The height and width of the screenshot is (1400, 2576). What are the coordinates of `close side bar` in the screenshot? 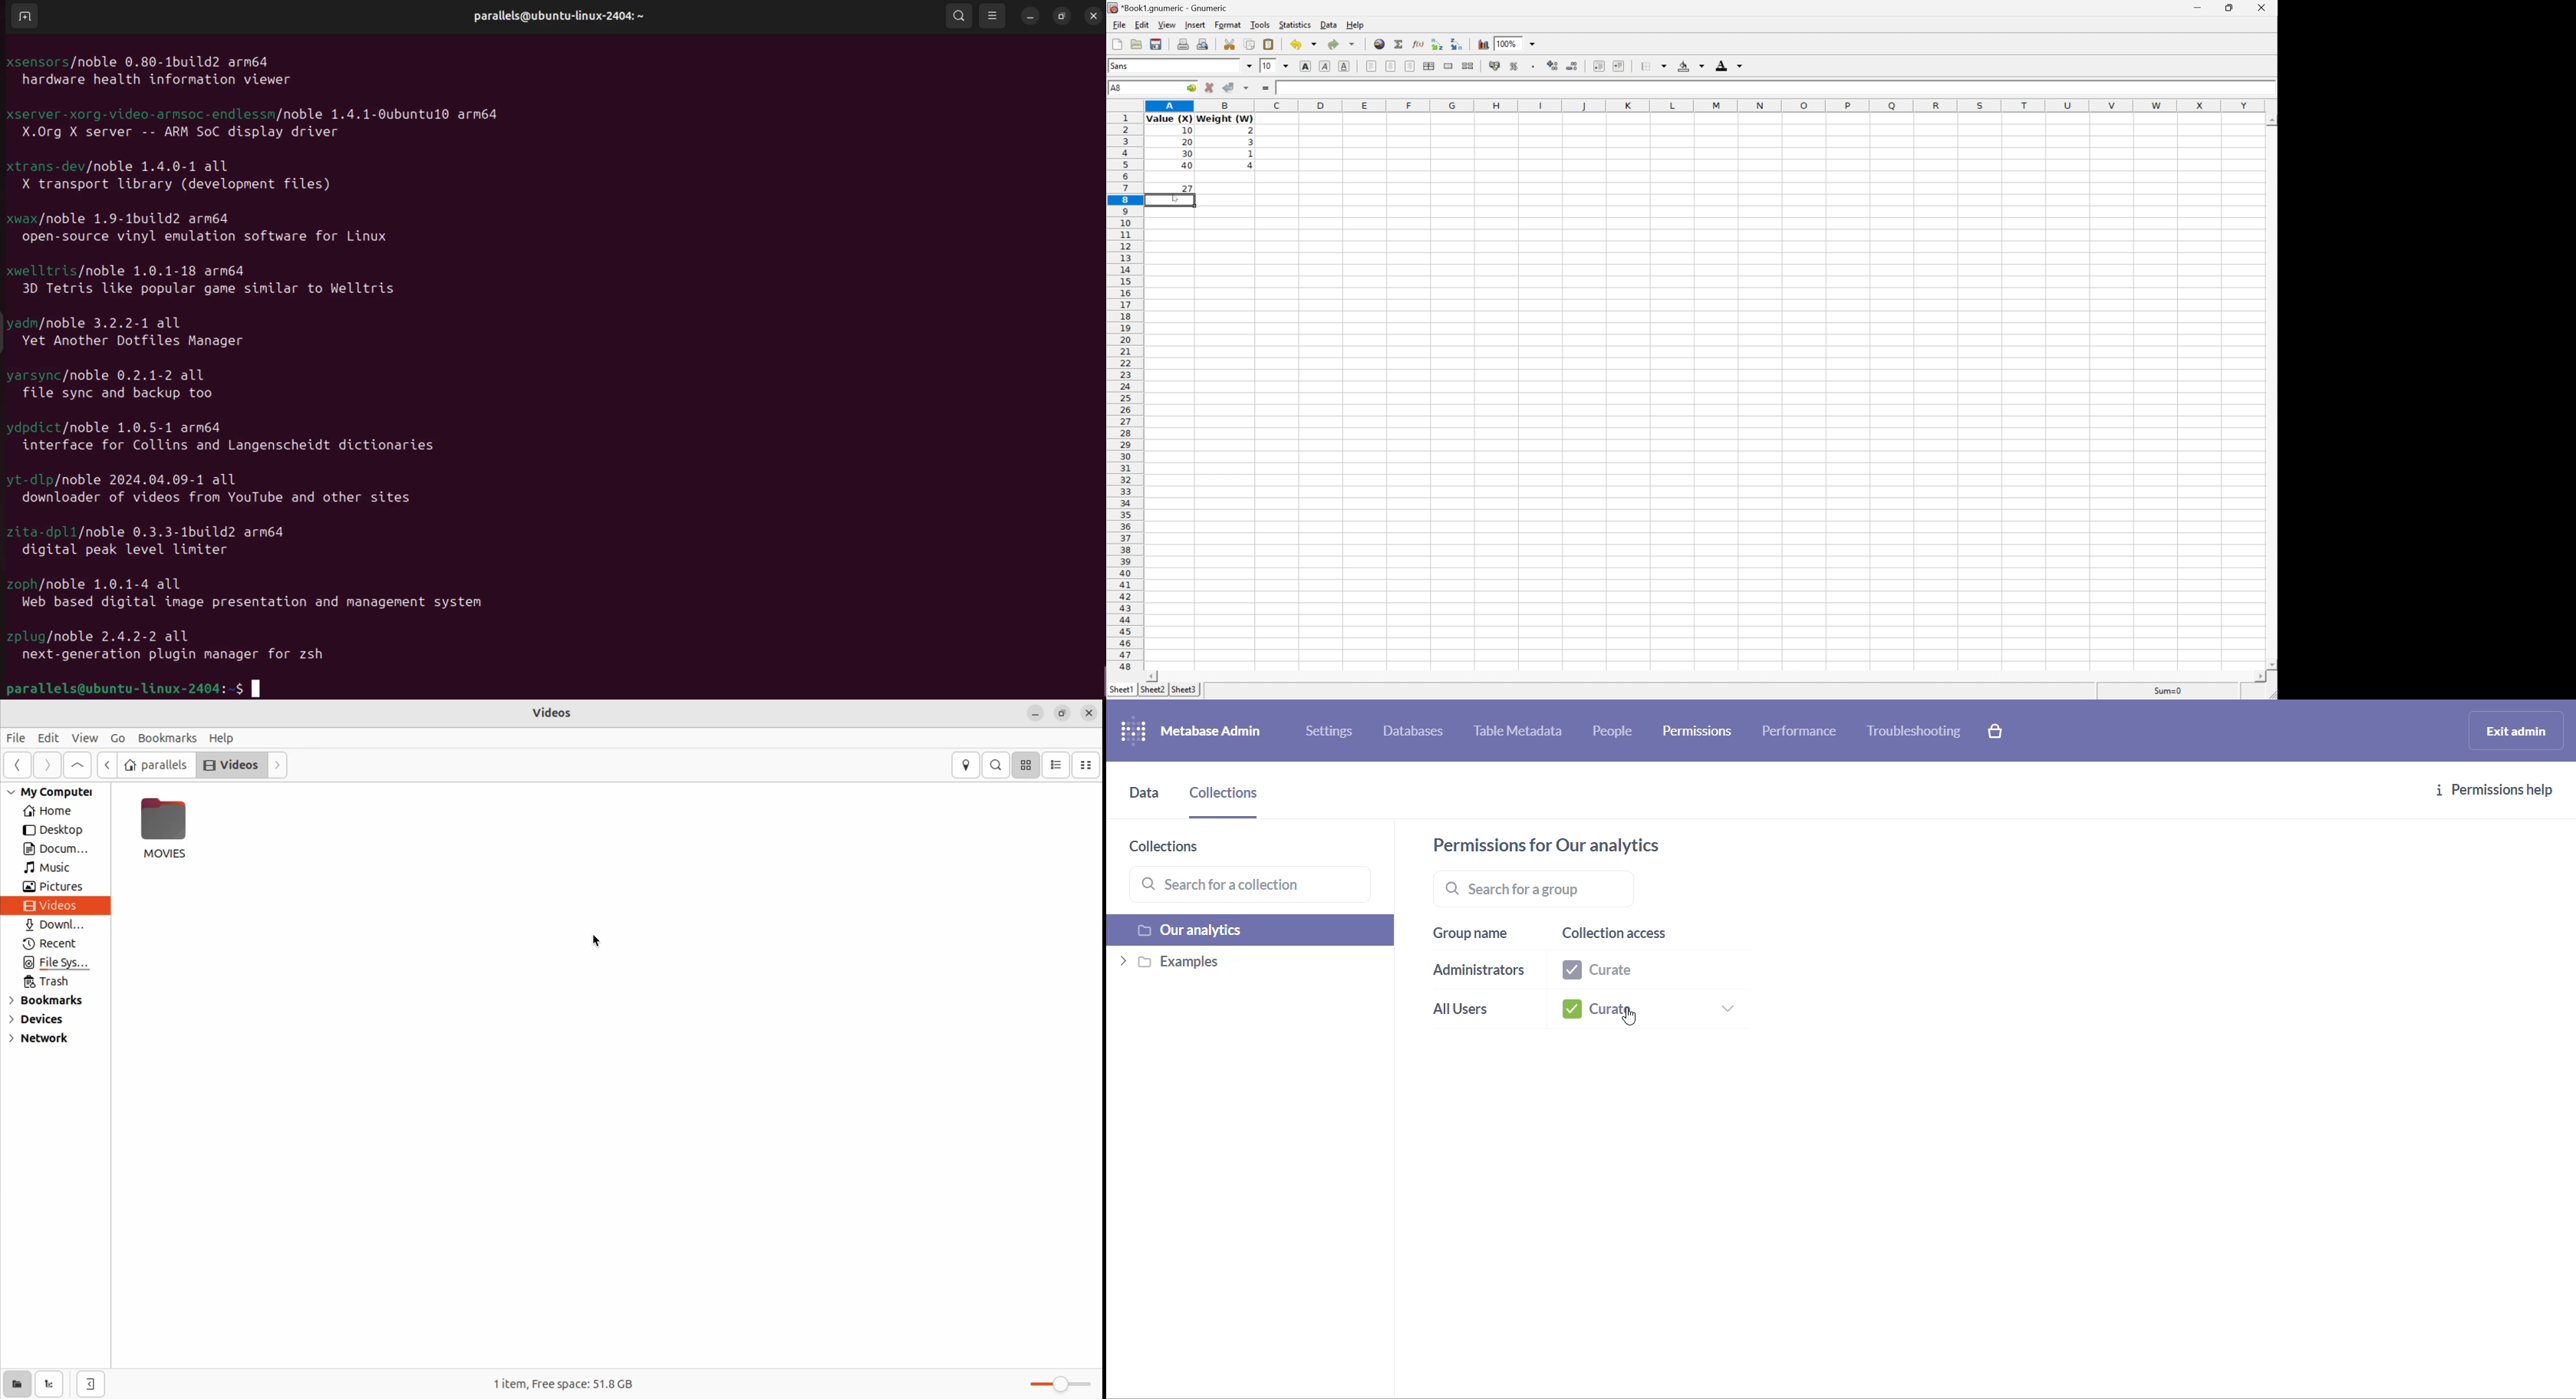 It's located at (90, 1386).